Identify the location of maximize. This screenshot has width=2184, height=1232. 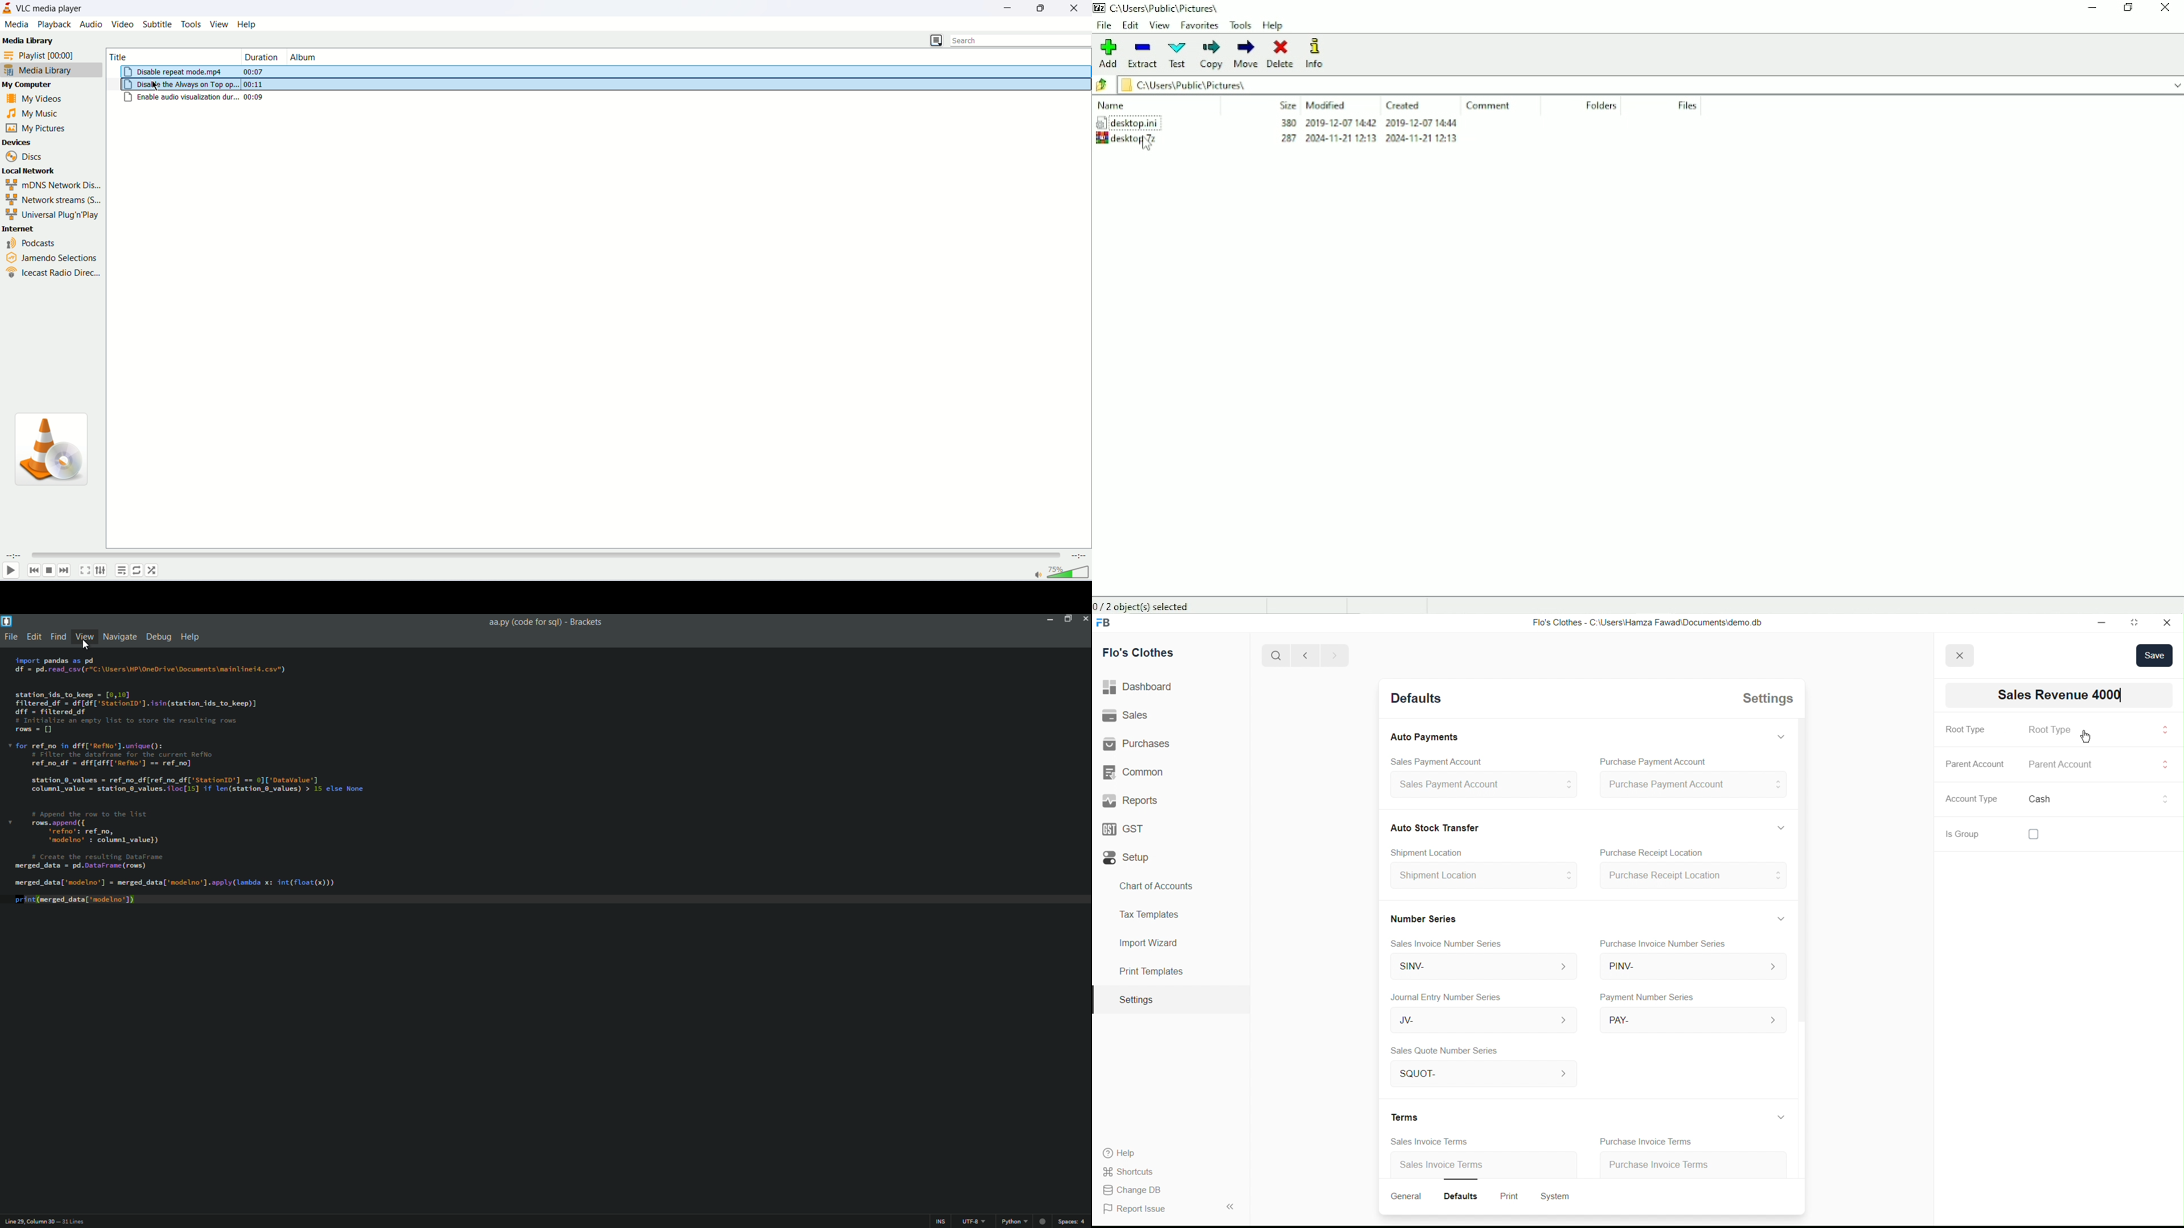
(1044, 8).